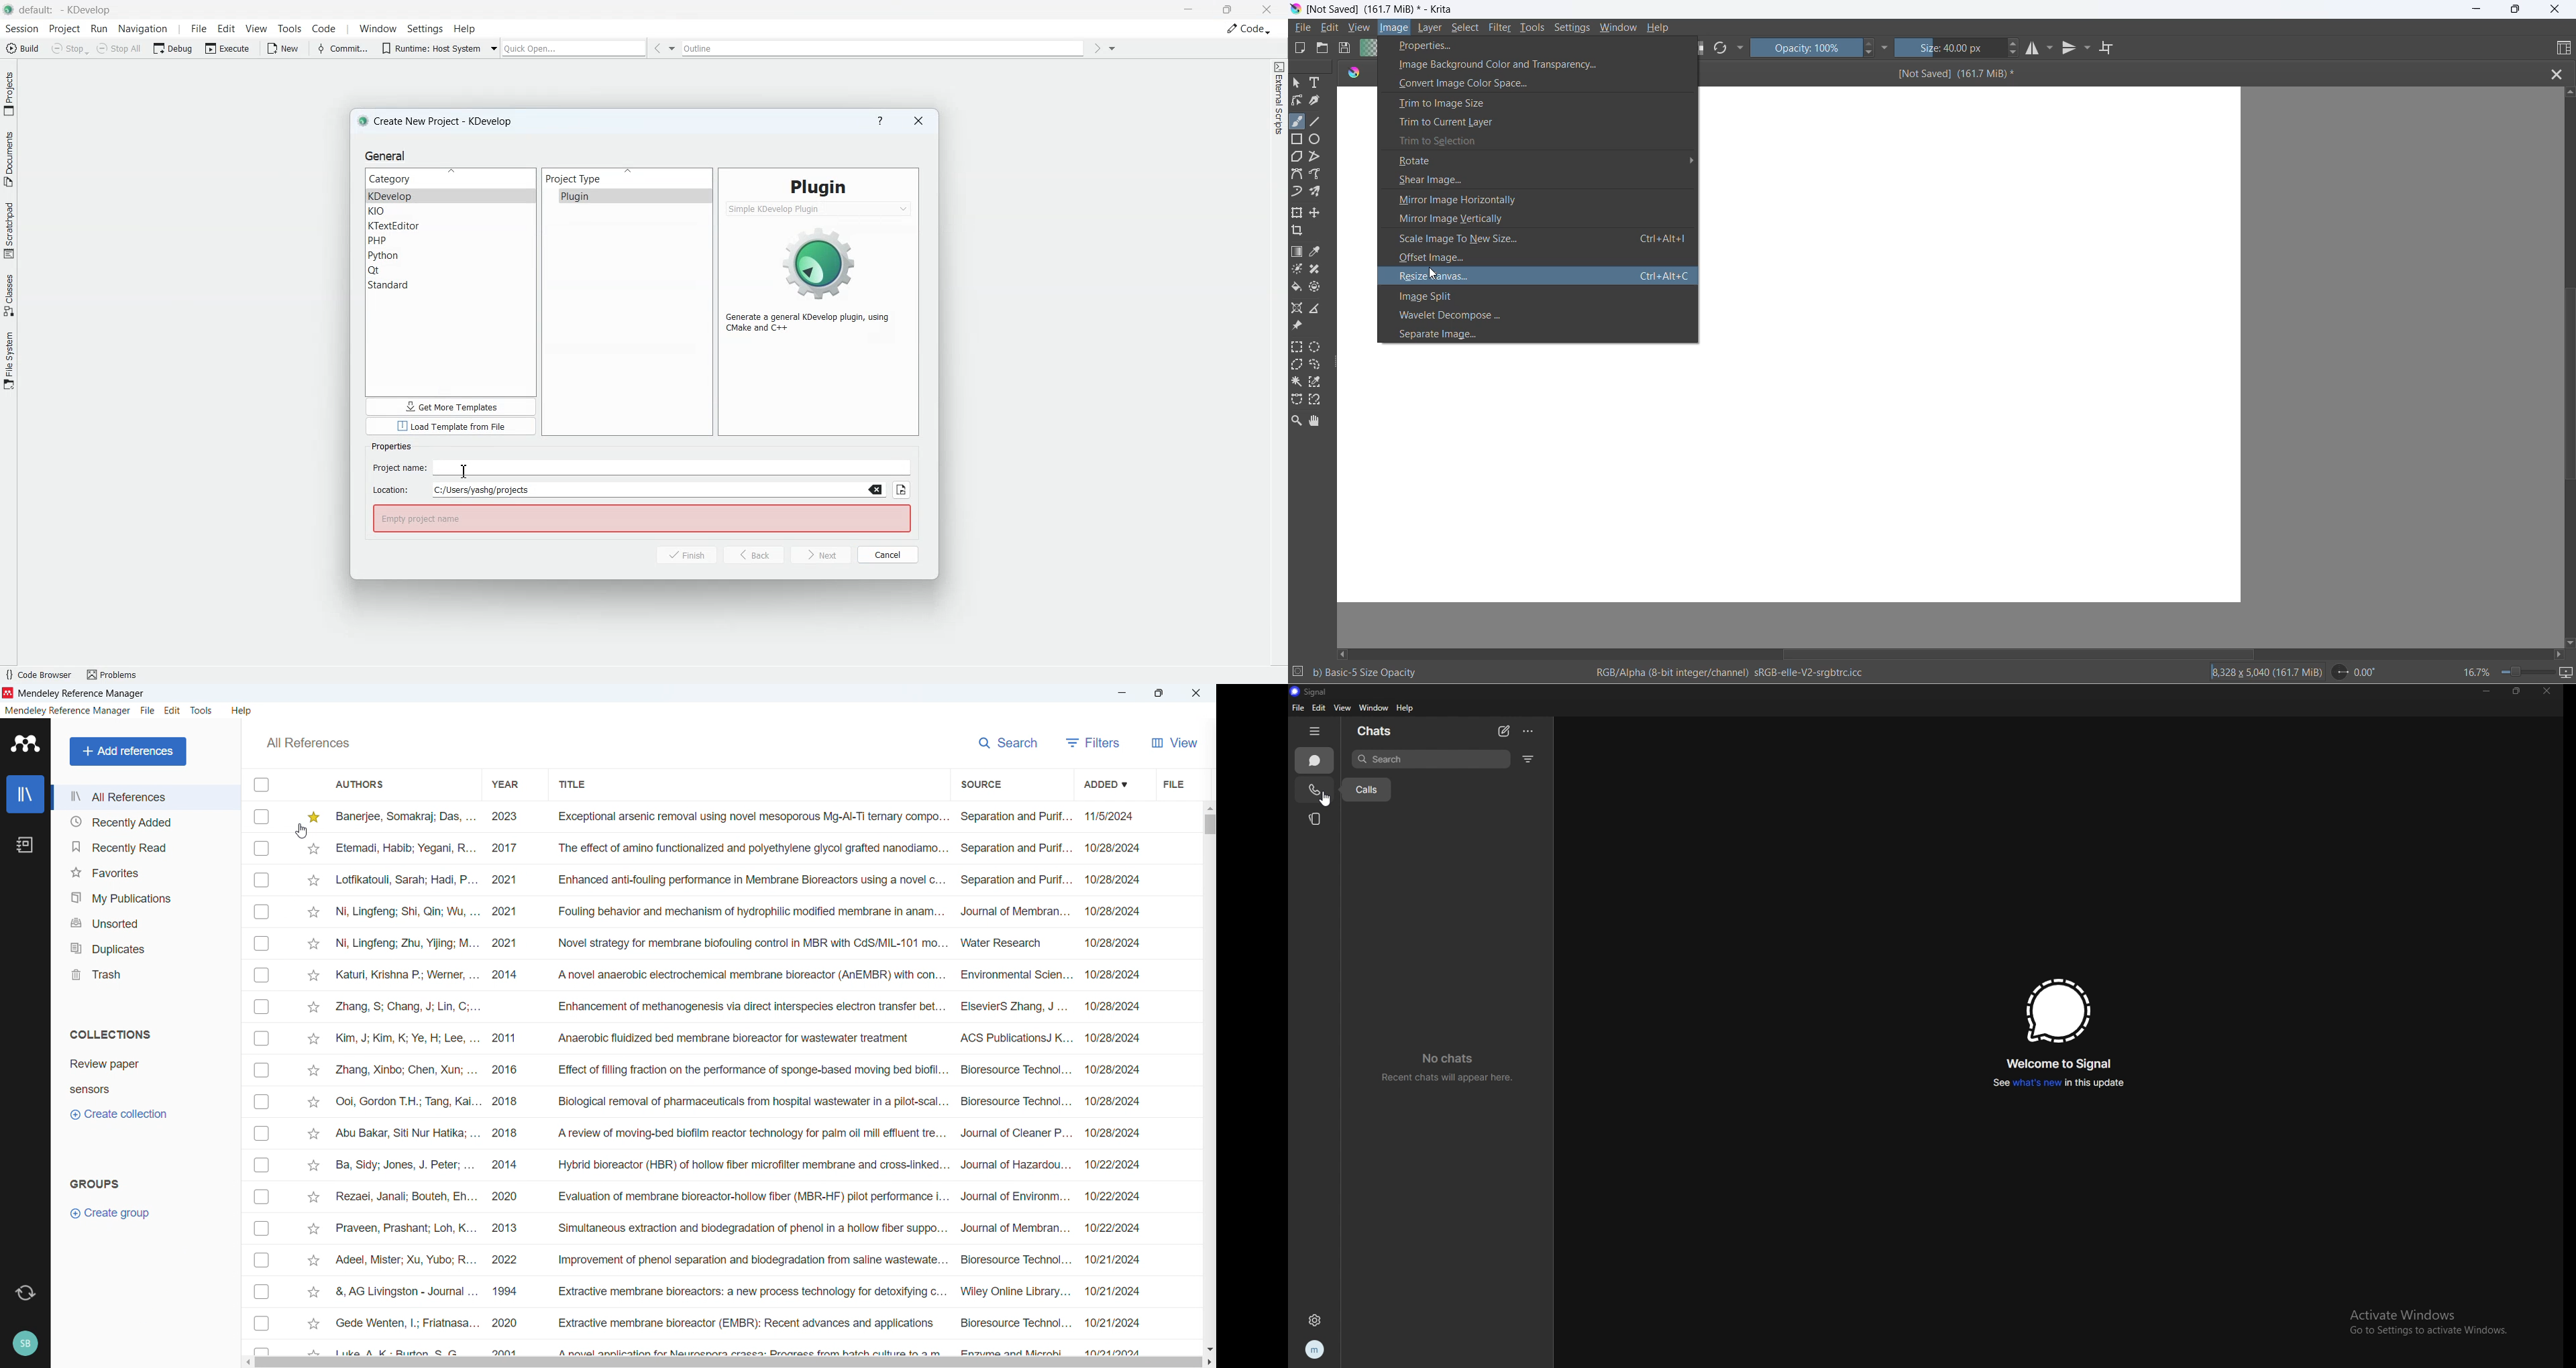 The image size is (2576, 1372). What do you see at coordinates (145, 870) in the screenshot?
I see `Favourites ` at bounding box center [145, 870].